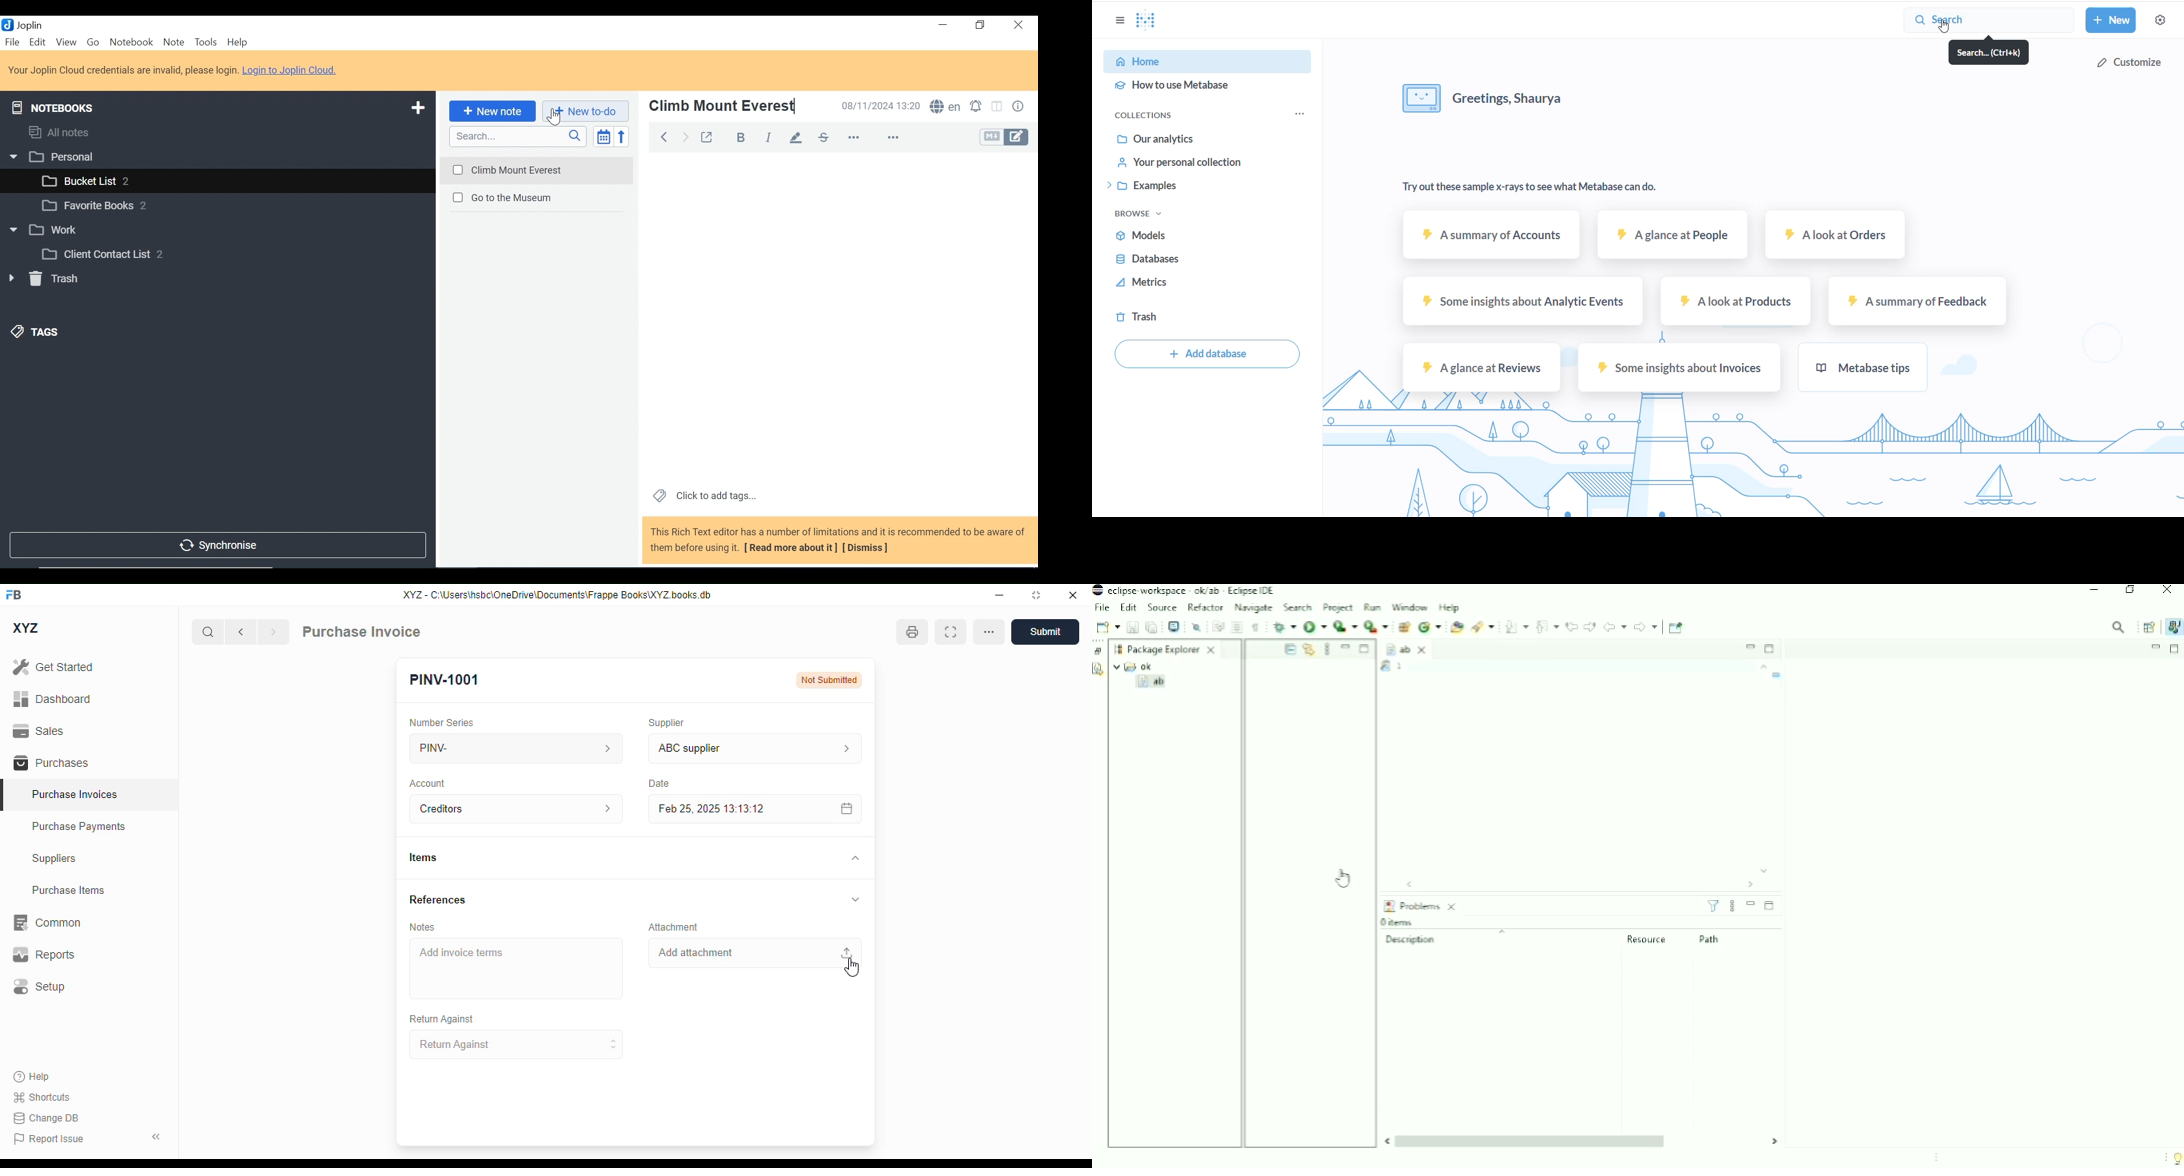 The image size is (2184, 1176). I want to click on Highlight, so click(799, 137).